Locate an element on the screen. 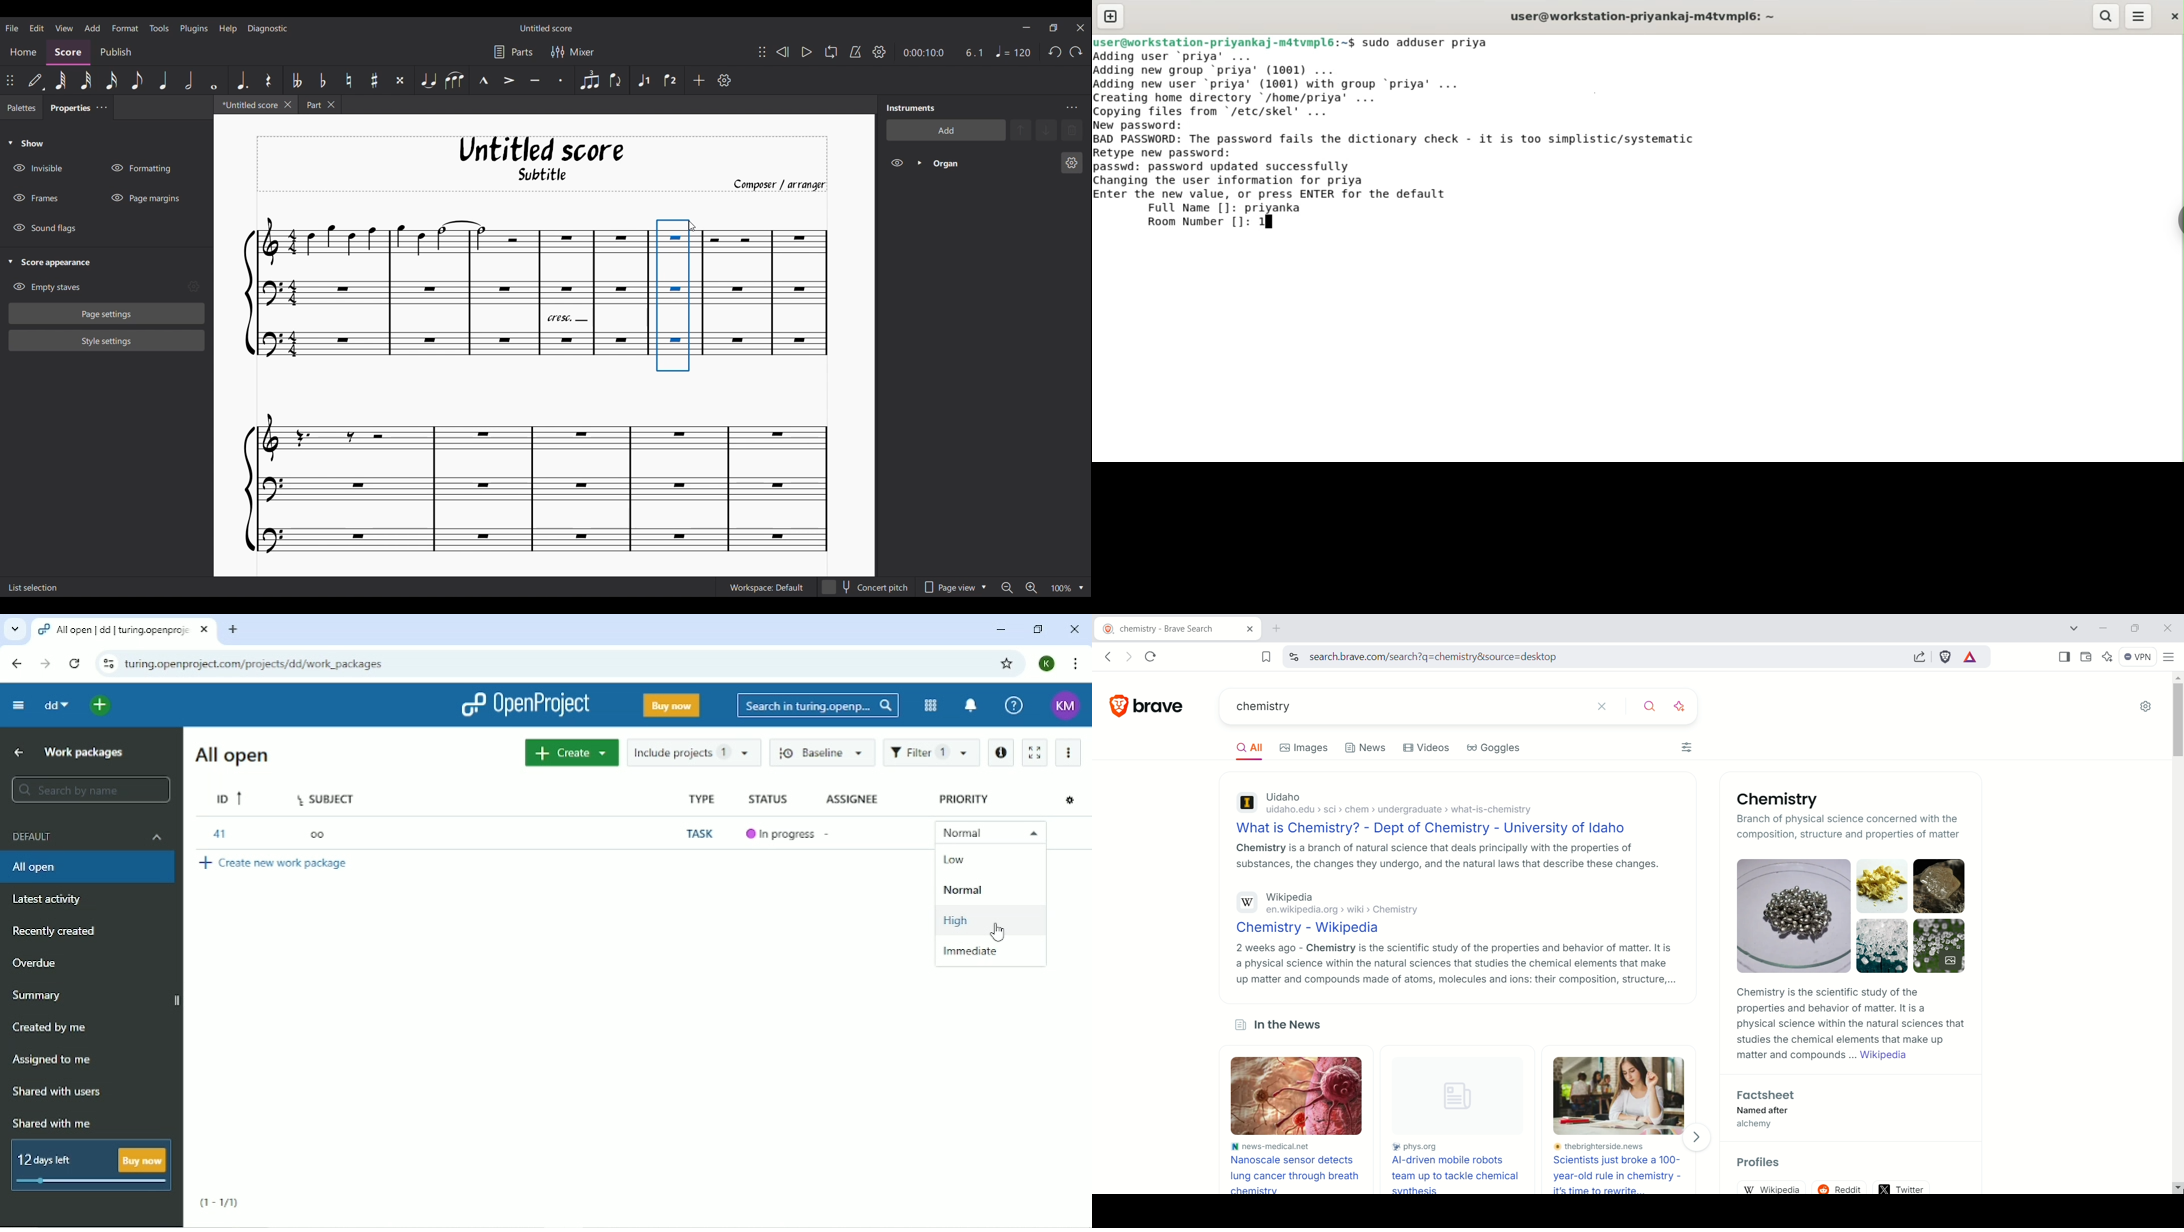 The height and width of the screenshot is (1232, 2184). Edit menu is located at coordinates (36, 27).